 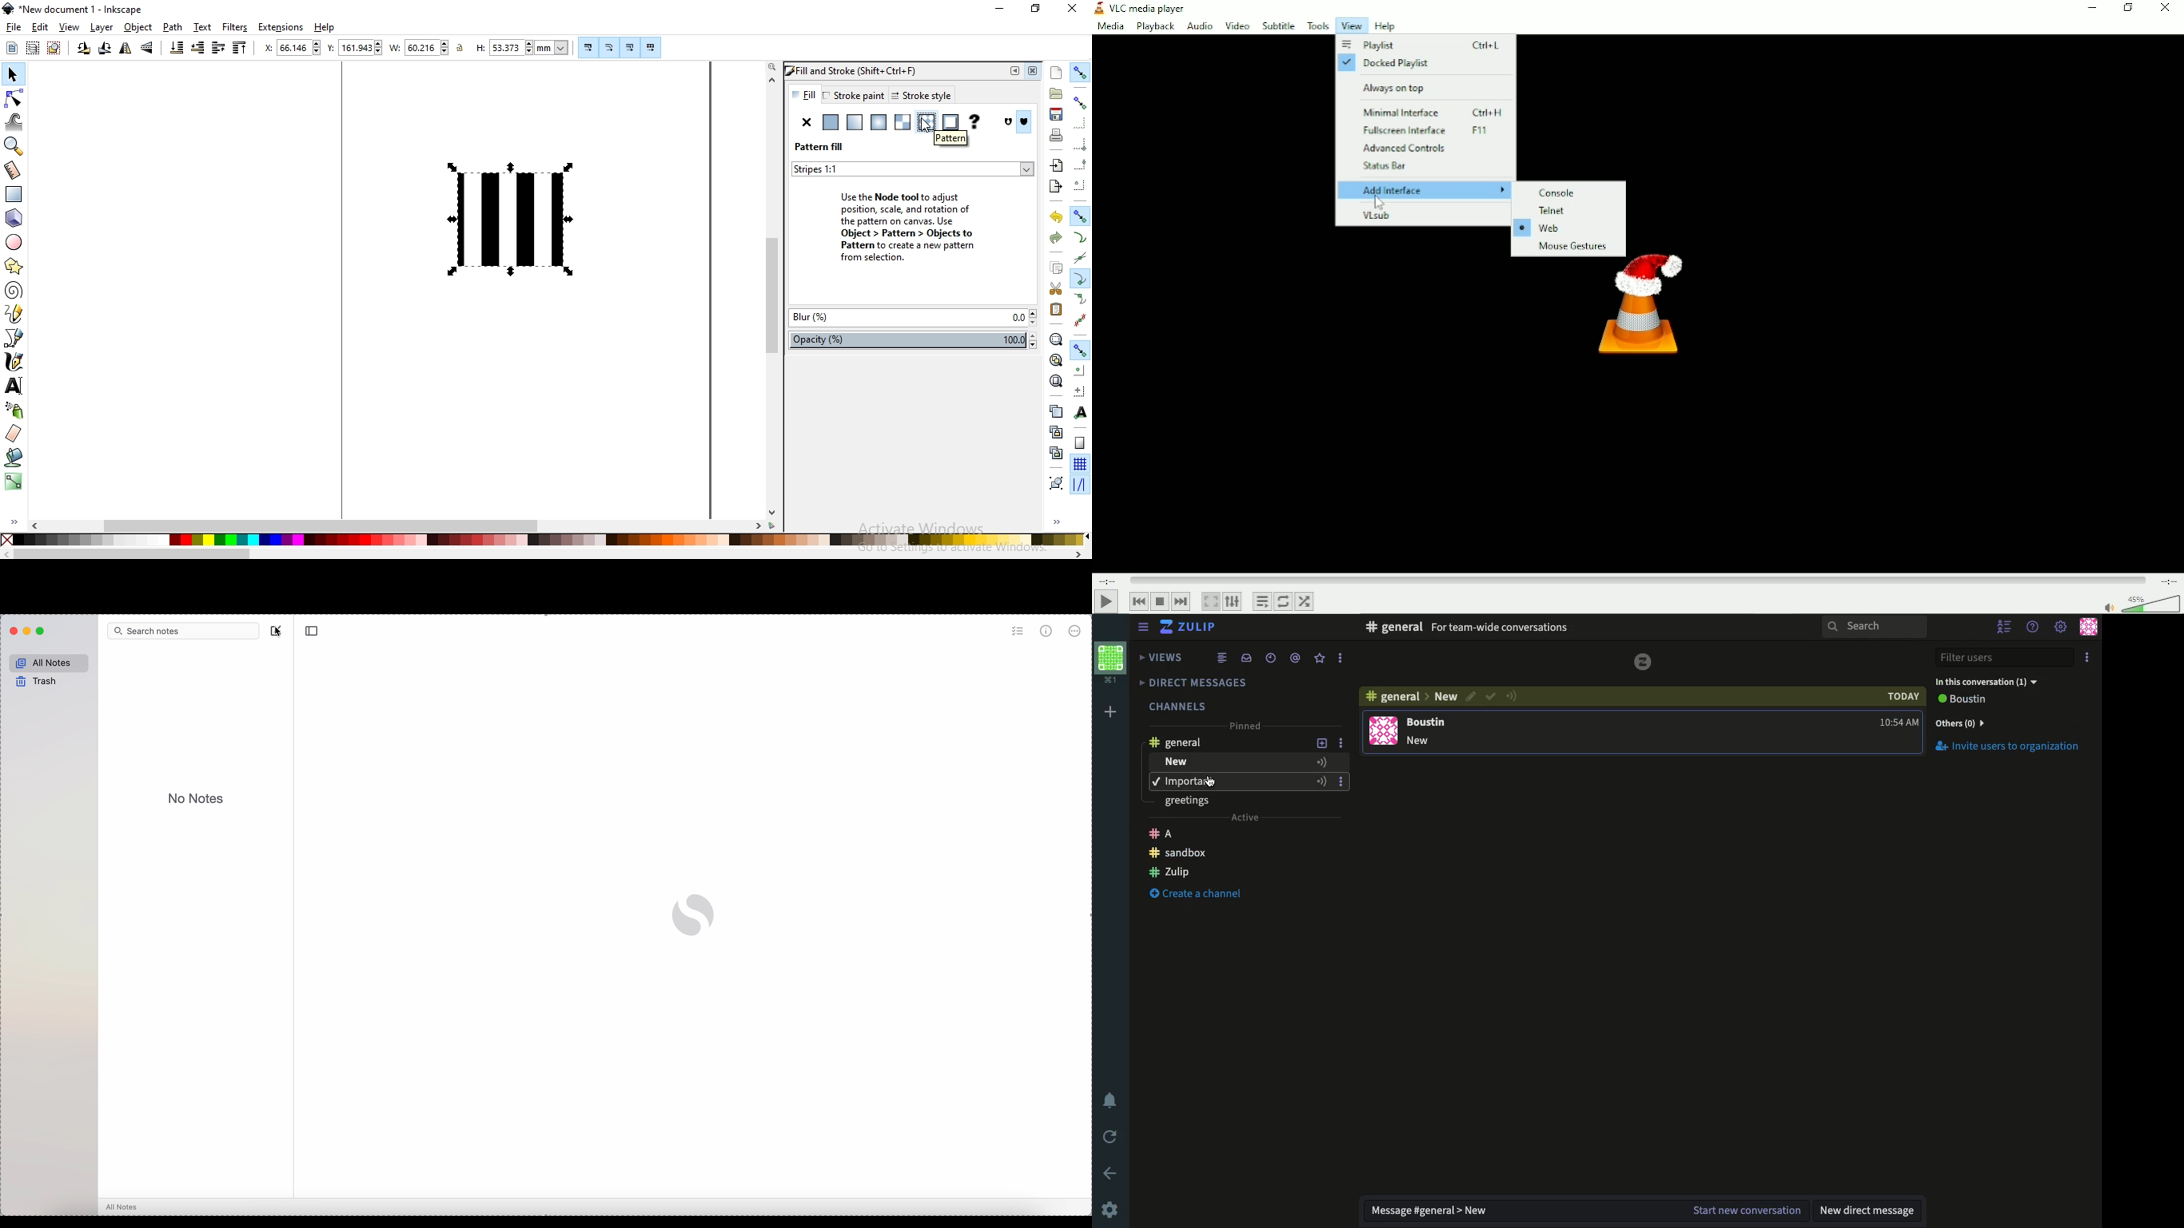 What do you see at coordinates (53, 49) in the screenshot?
I see `deselect any selected objects or nodes` at bounding box center [53, 49].